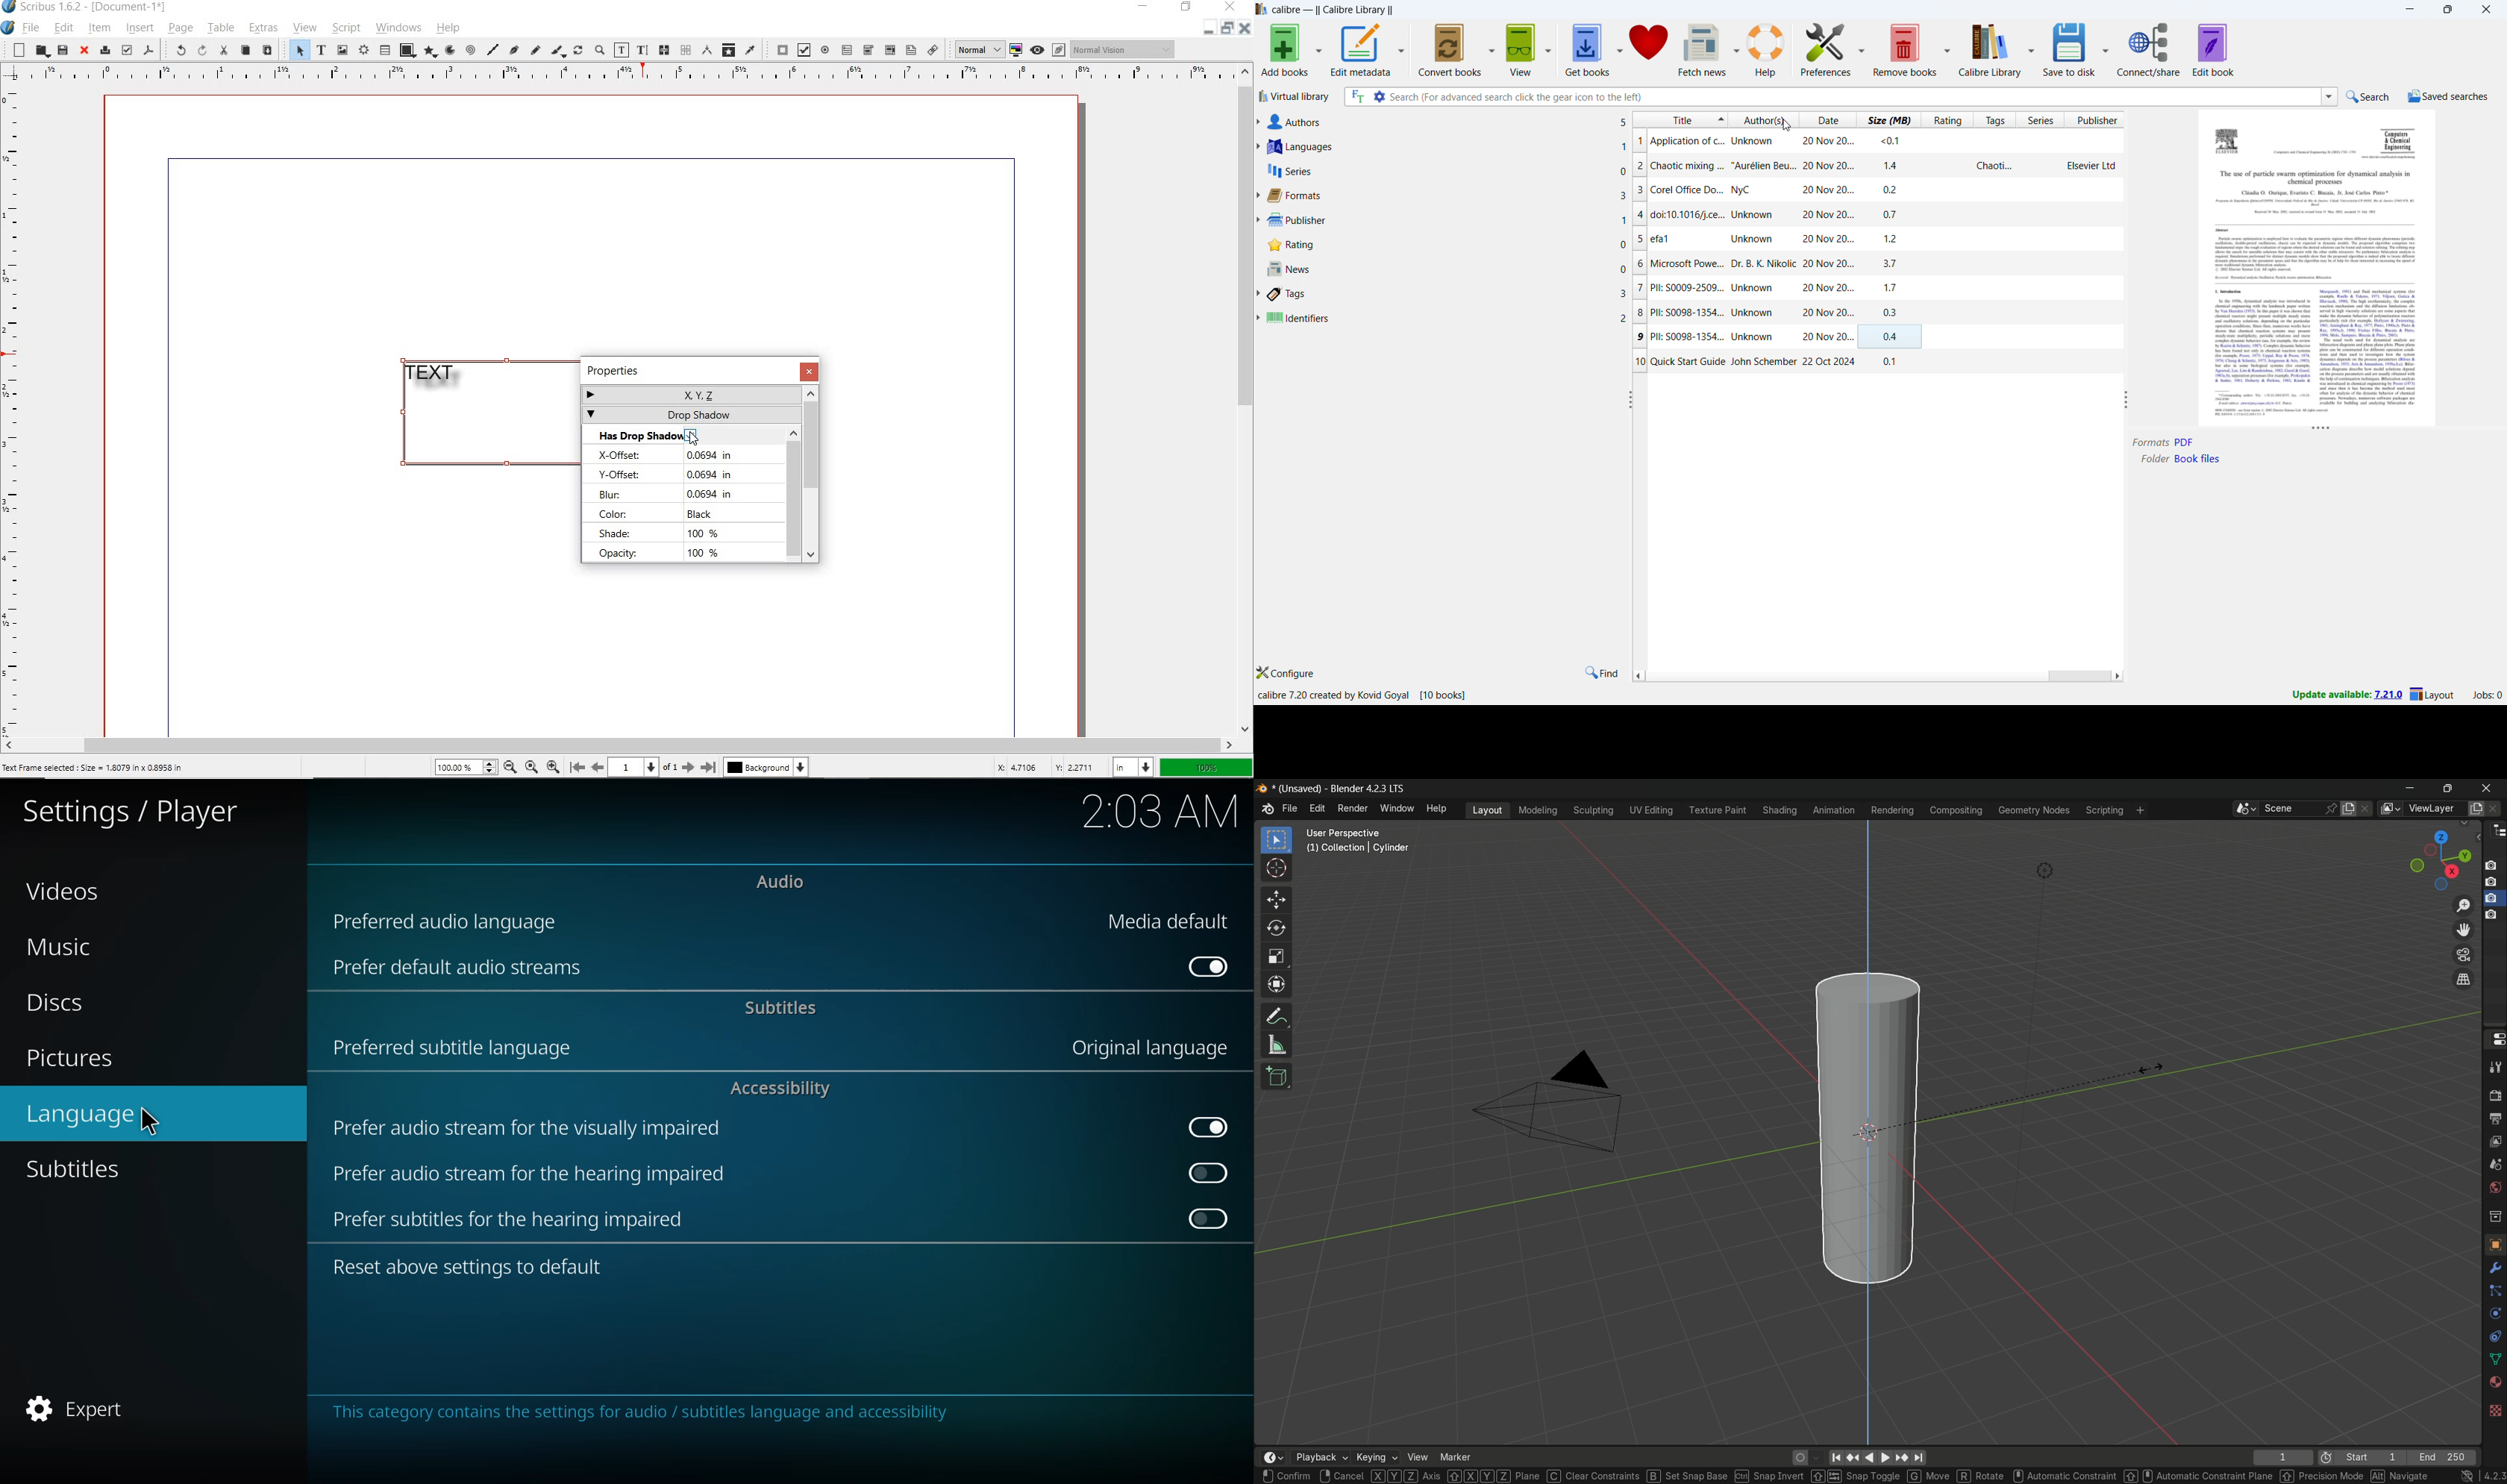 Image resolution: width=2520 pixels, height=1484 pixels. What do you see at coordinates (1037, 50) in the screenshot?
I see `preview mode` at bounding box center [1037, 50].